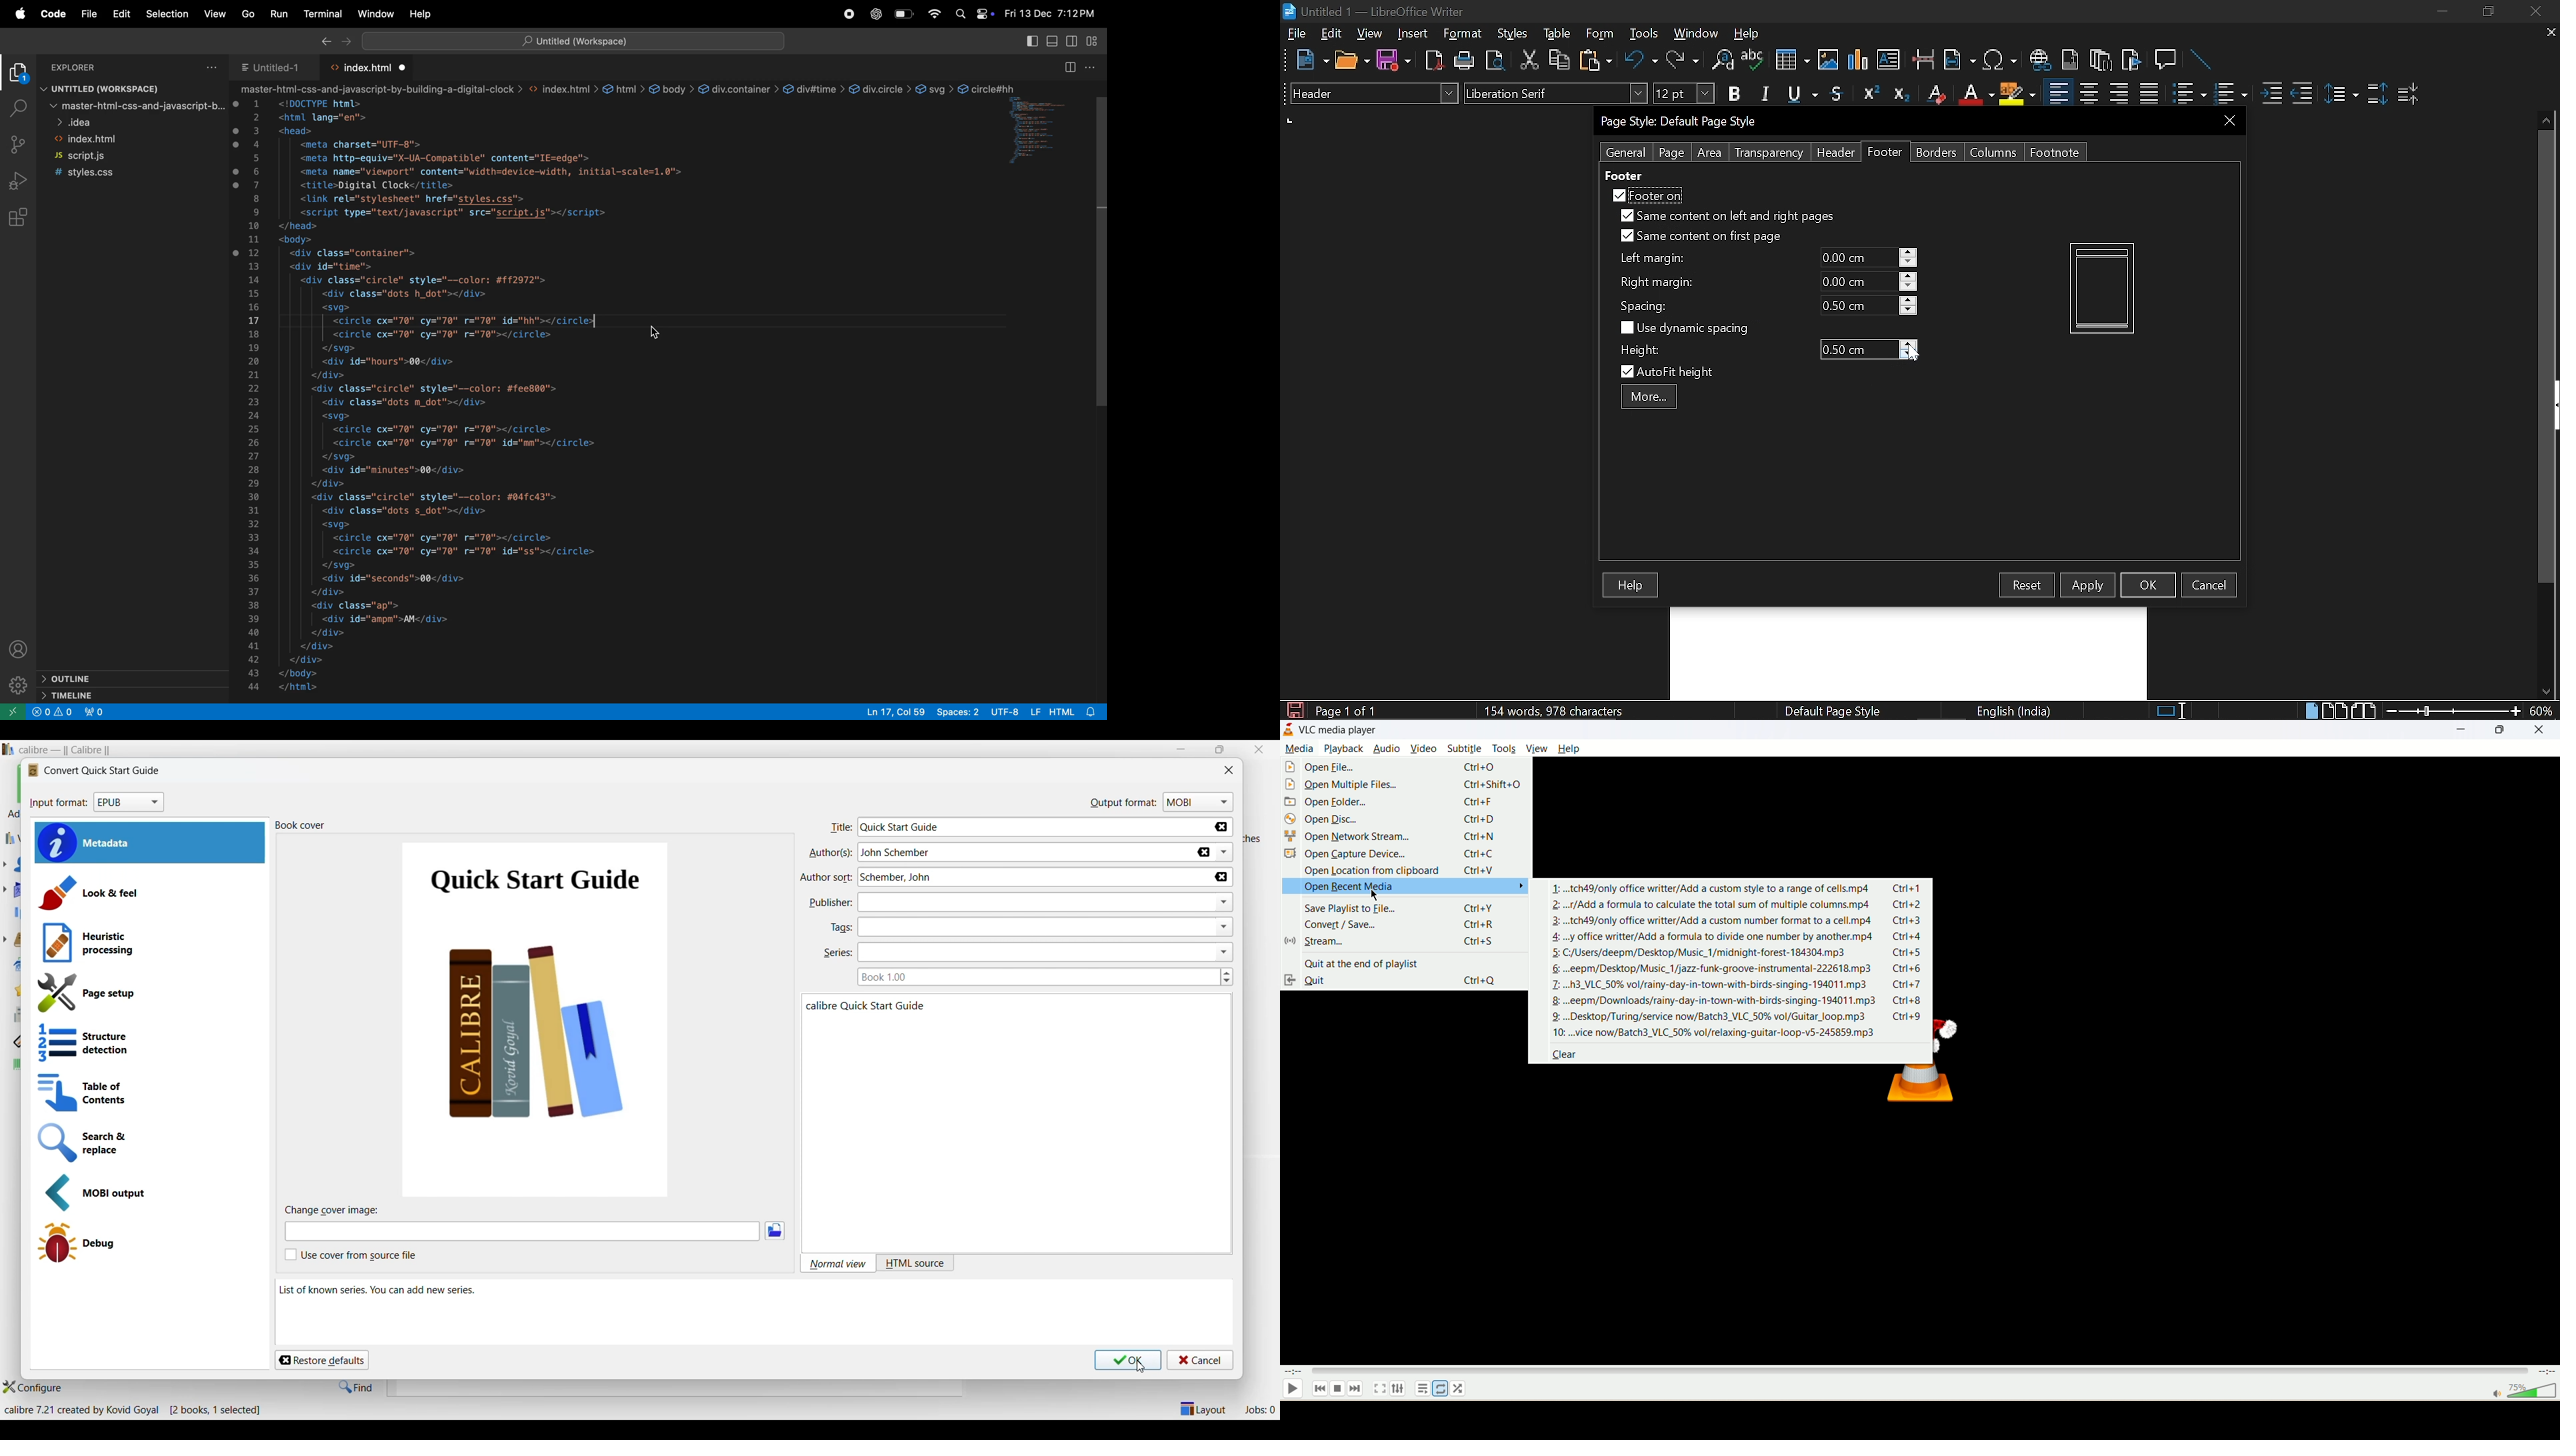 The image size is (2576, 1456). What do you see at coordinates (1479, 925) in the screenshot?
I see `ctrl+R` at bounding box center [1479, 925].